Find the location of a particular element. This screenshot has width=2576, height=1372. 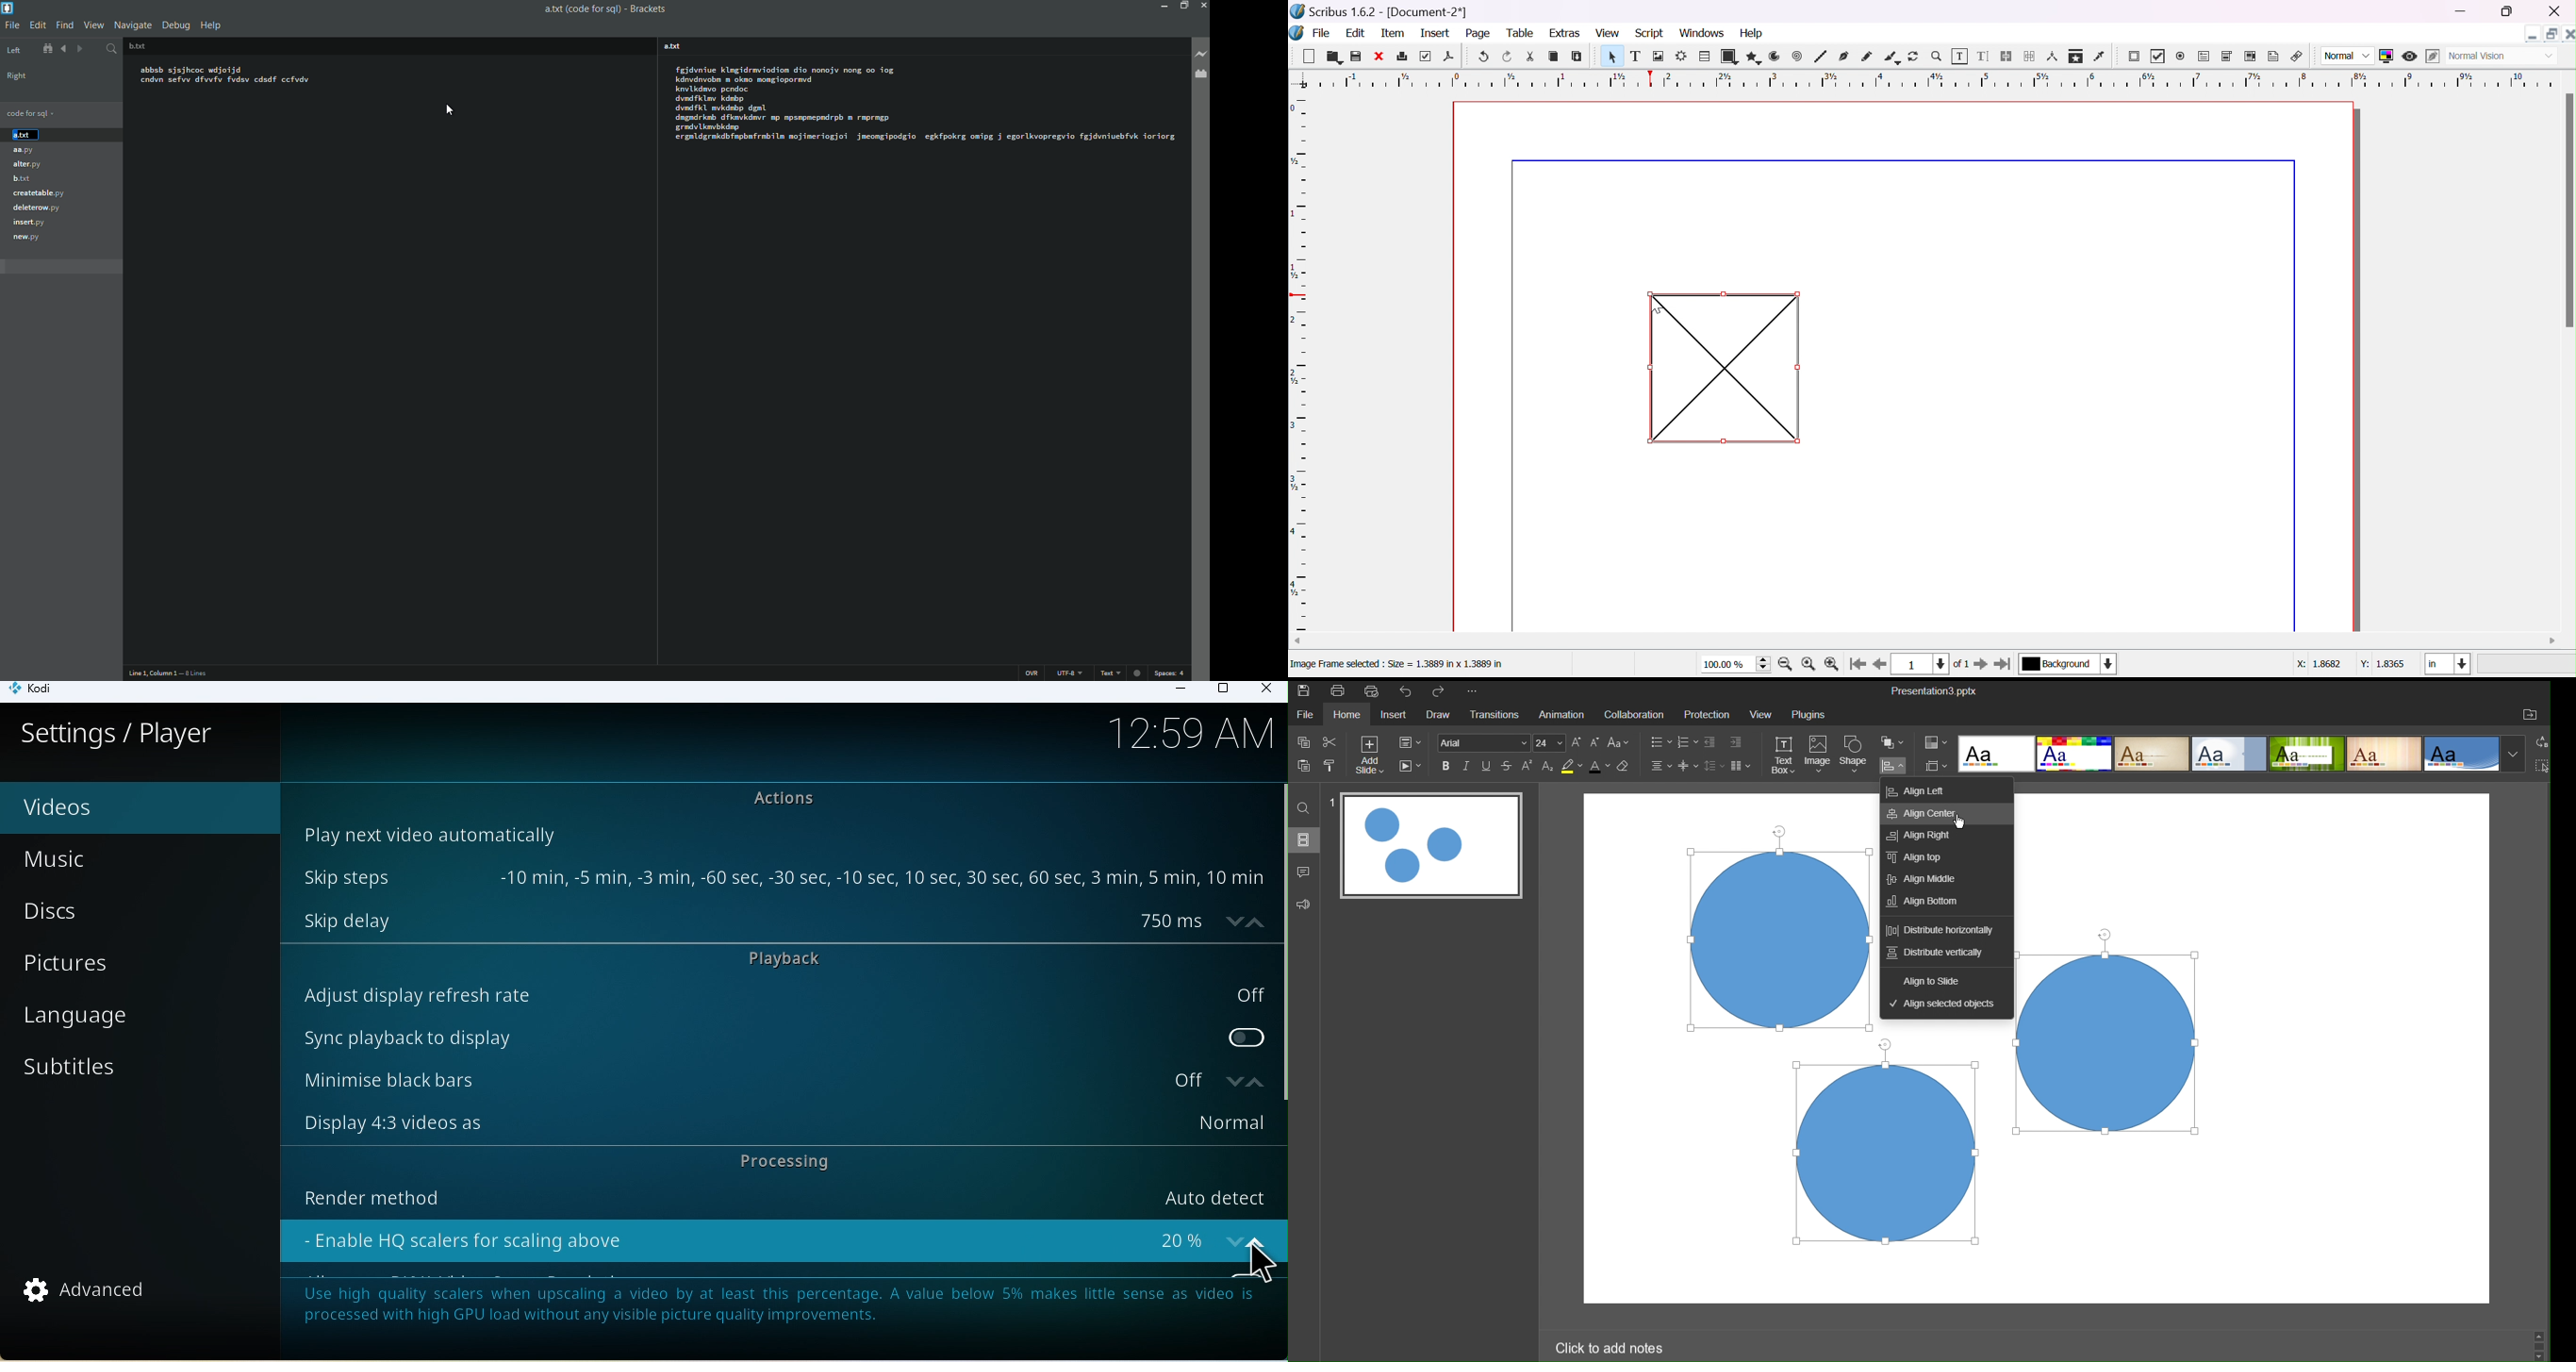

Slide Size Settings is located at coordinates (1937, 766).